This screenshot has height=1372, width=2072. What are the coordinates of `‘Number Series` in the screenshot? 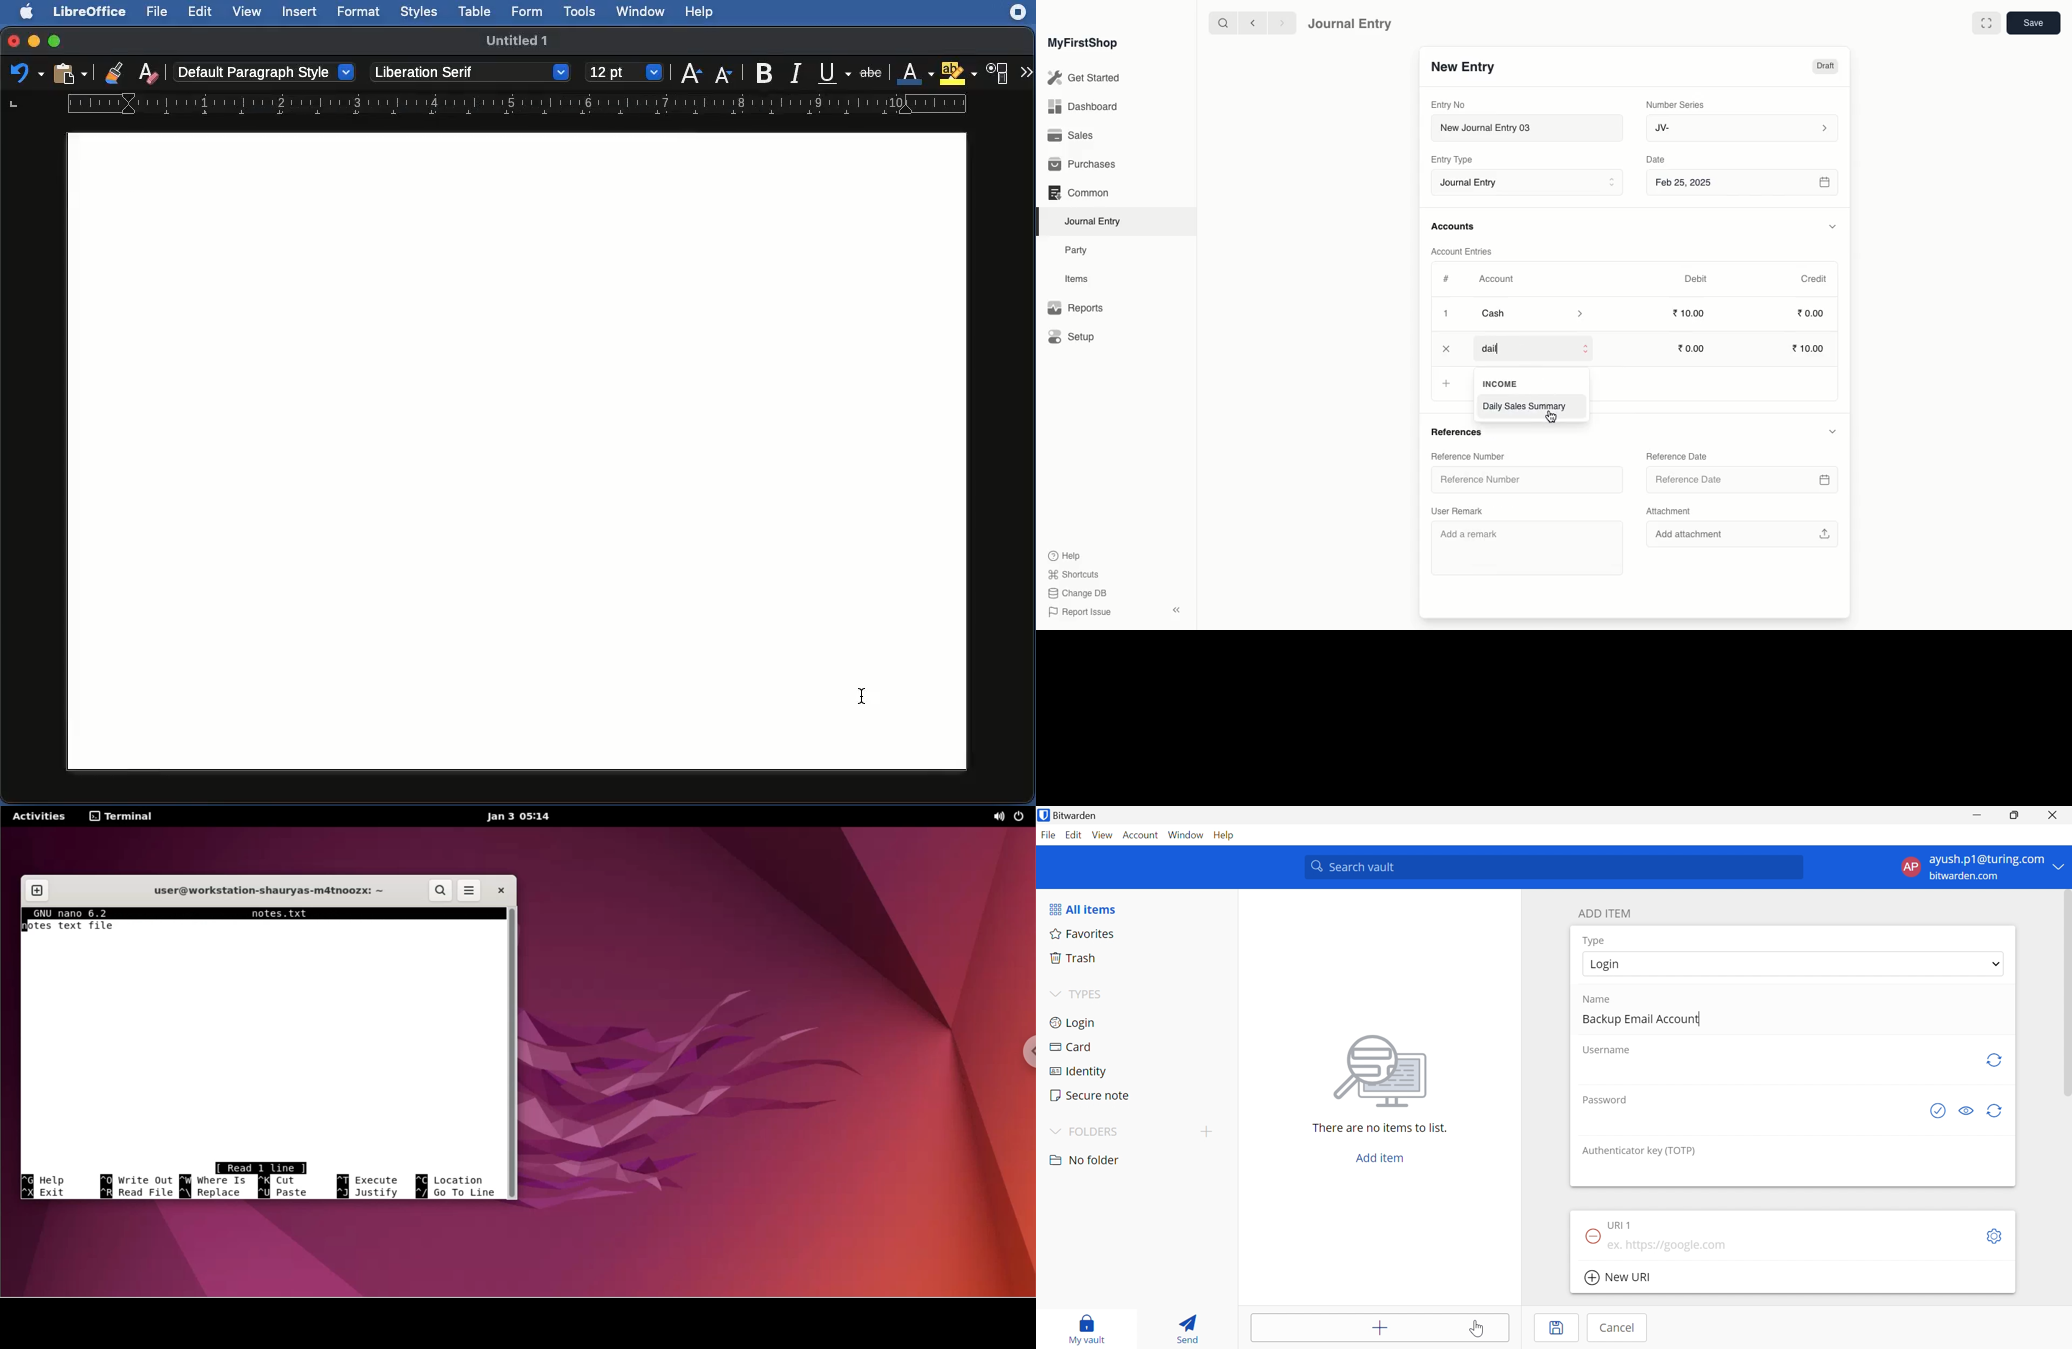 It's located at (1676, 104).